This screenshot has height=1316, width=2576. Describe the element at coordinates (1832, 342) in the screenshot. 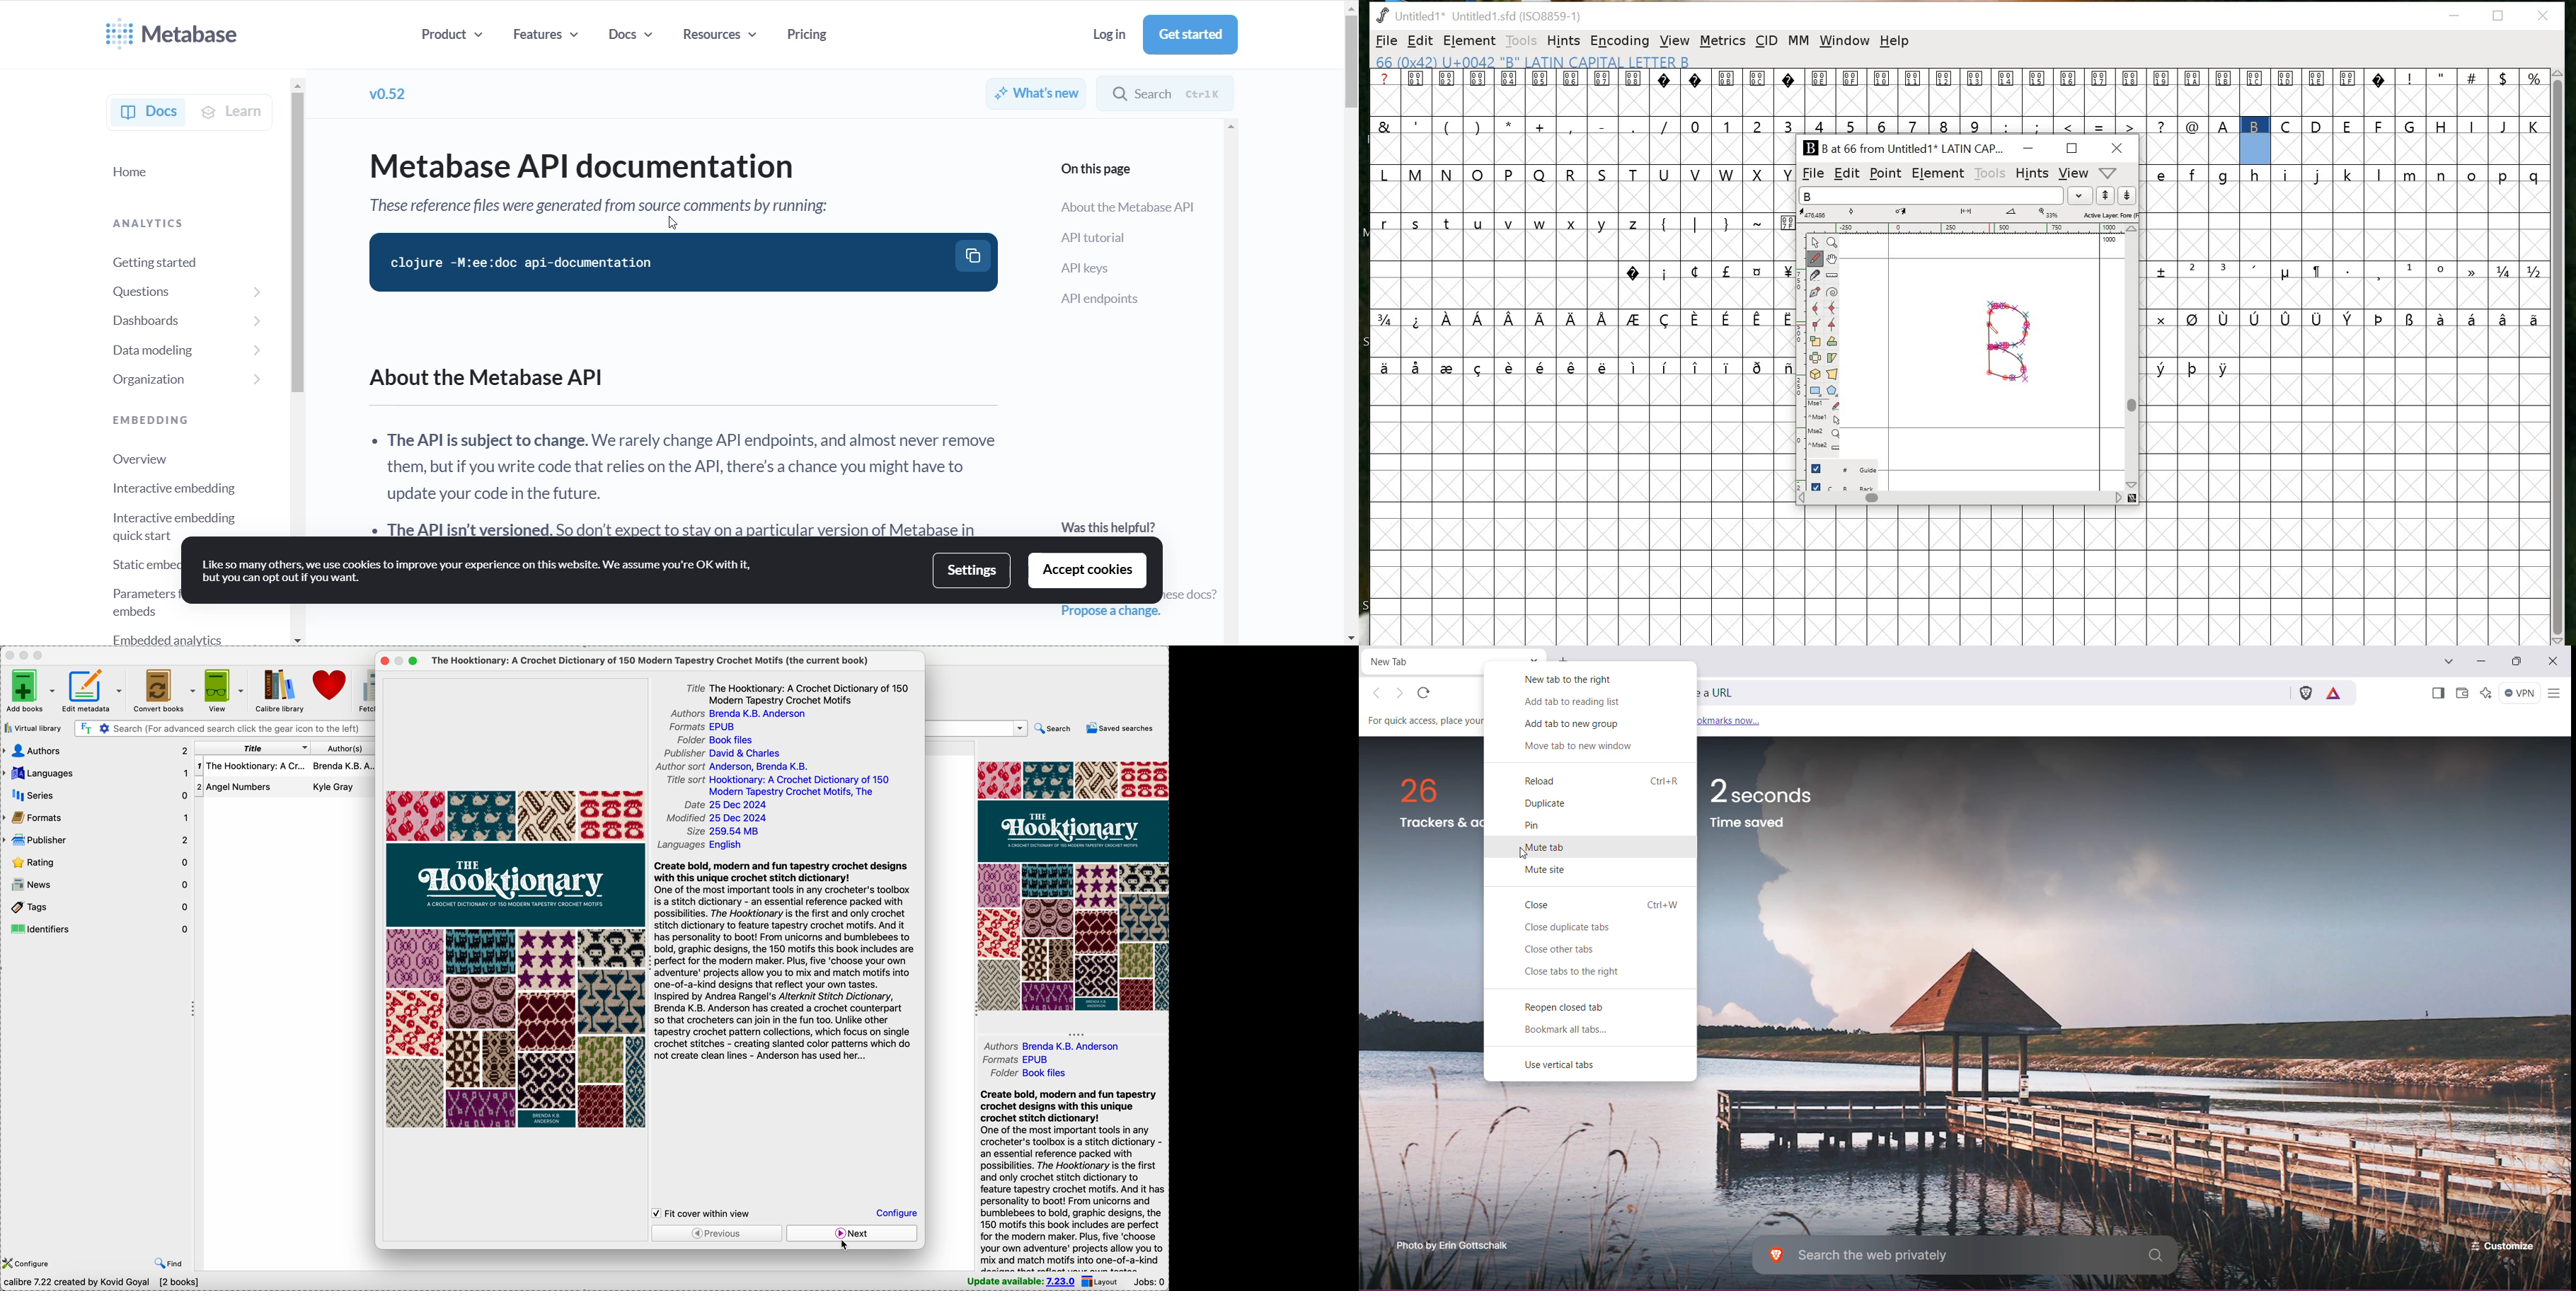

I see `Rotate` at that location.